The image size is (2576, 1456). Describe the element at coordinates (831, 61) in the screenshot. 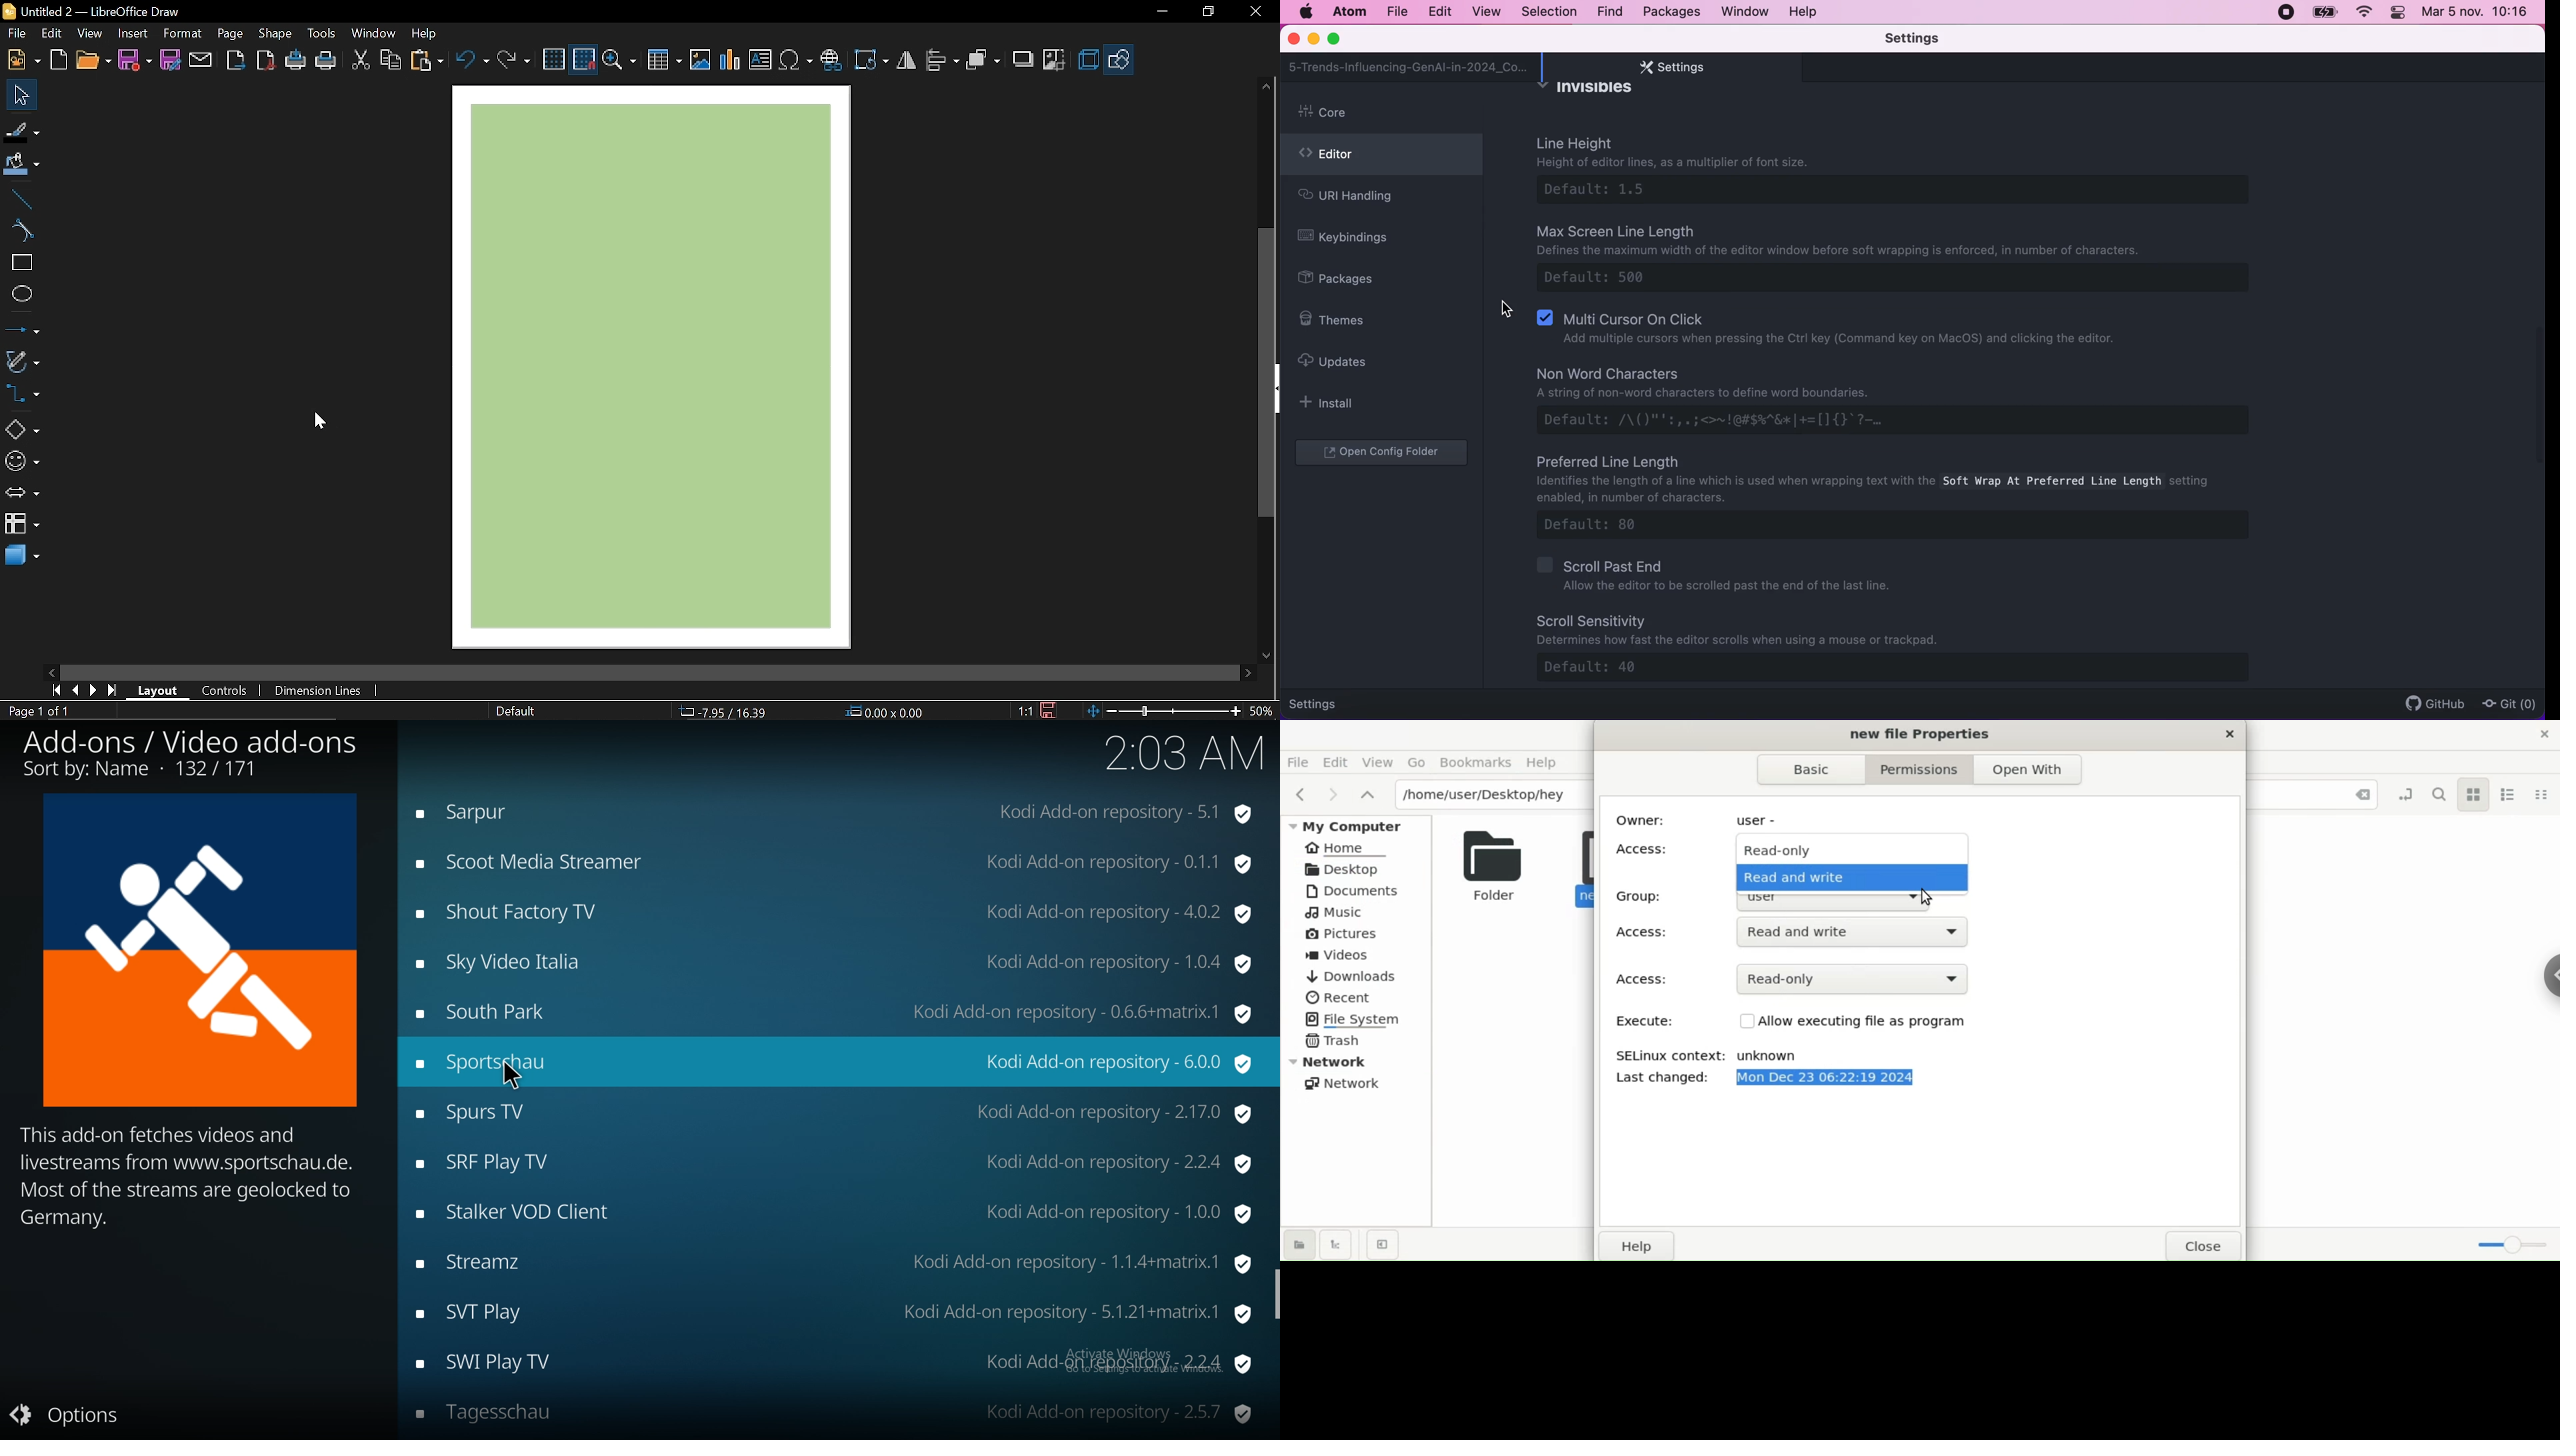

I see `Insert hyprelink` at that location.